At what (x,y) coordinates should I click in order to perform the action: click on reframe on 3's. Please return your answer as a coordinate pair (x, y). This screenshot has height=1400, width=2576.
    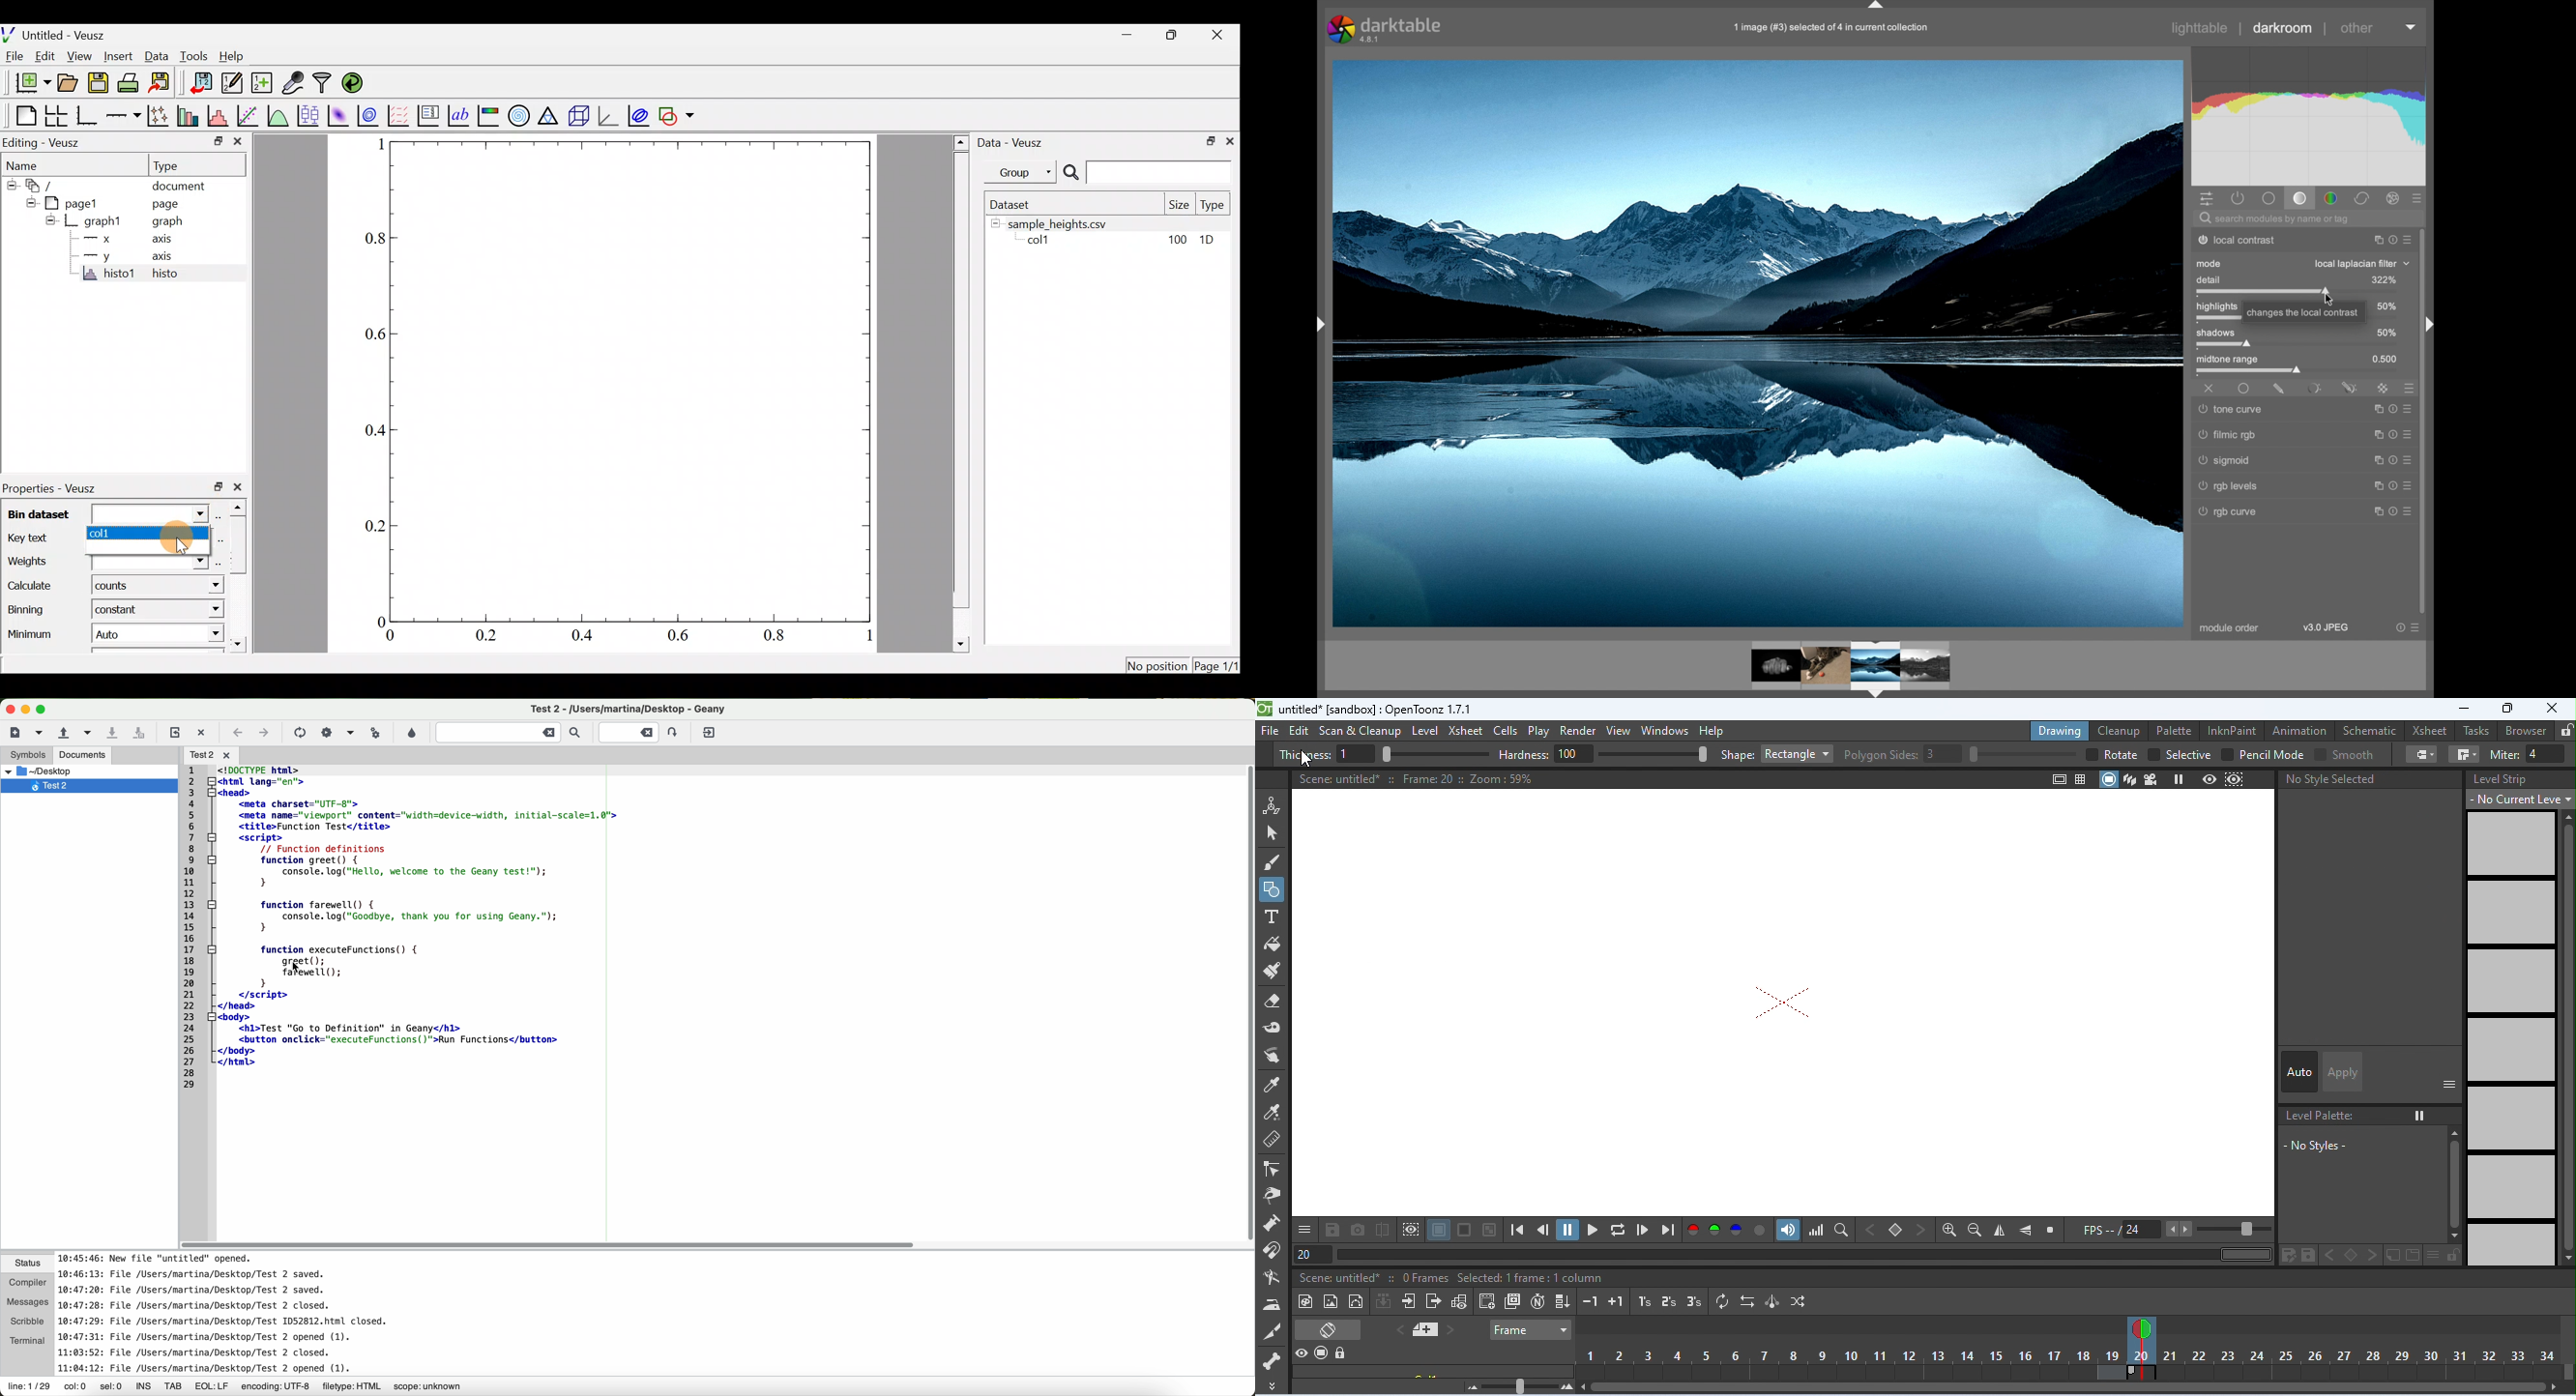
    Looking at the image, I should click on (1694, 1301).